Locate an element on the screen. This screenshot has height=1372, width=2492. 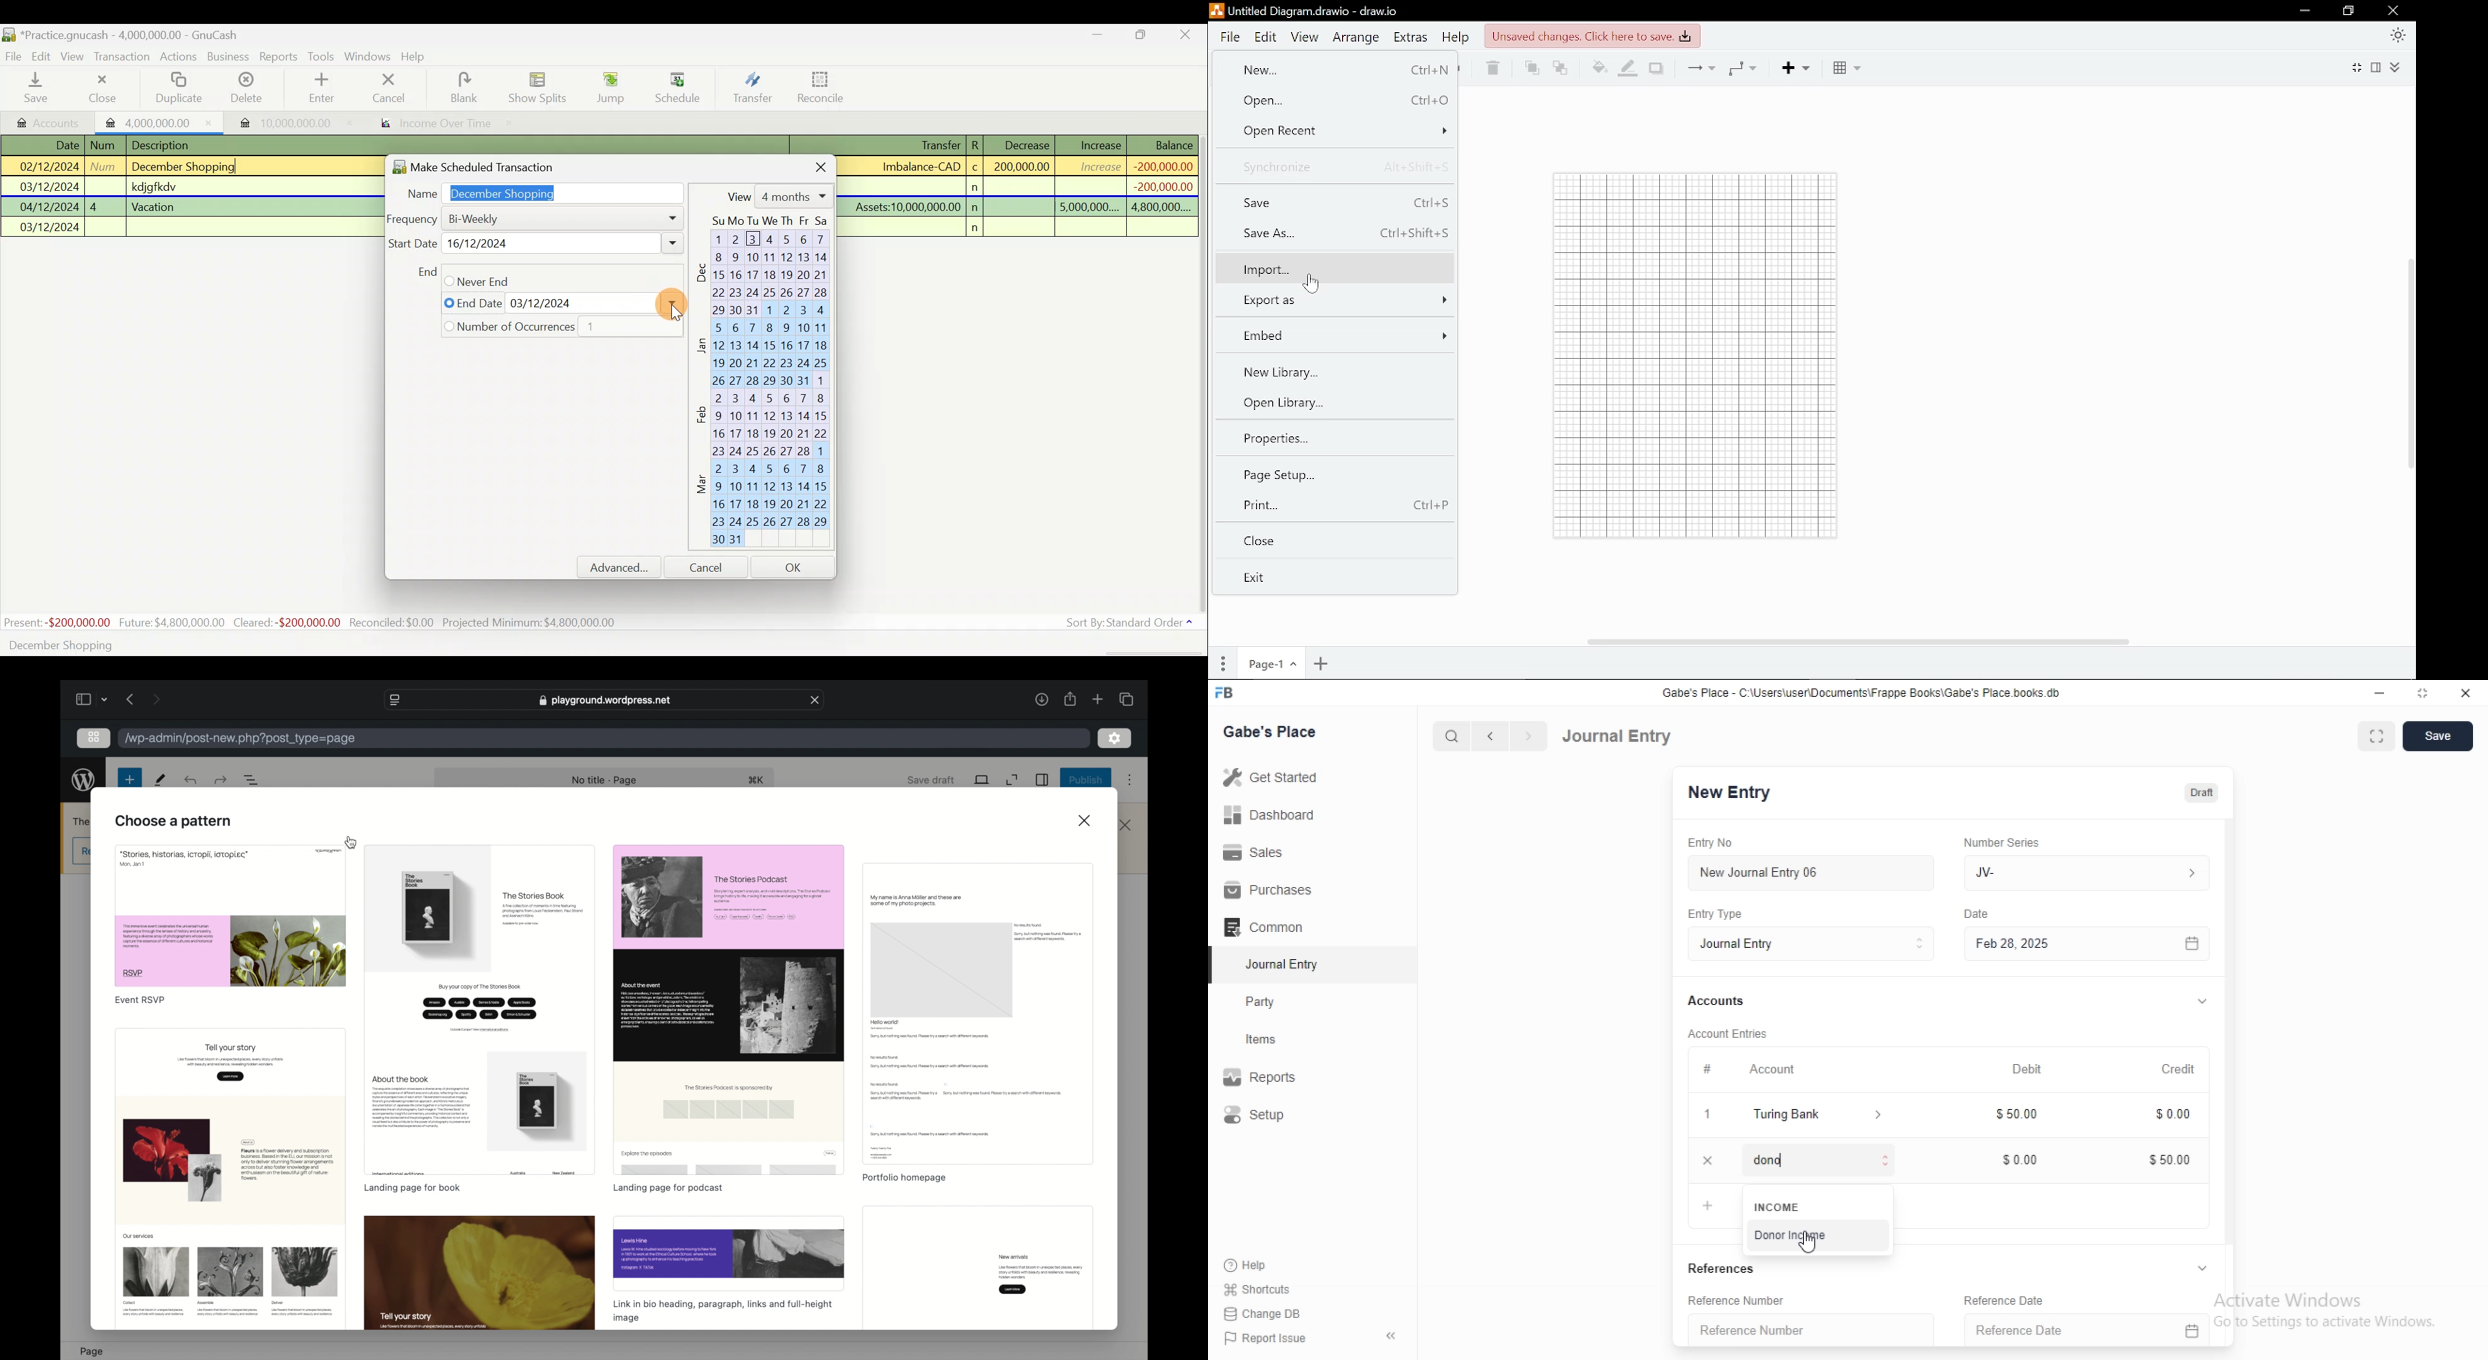
Close is located at coordinates (1187, 37).